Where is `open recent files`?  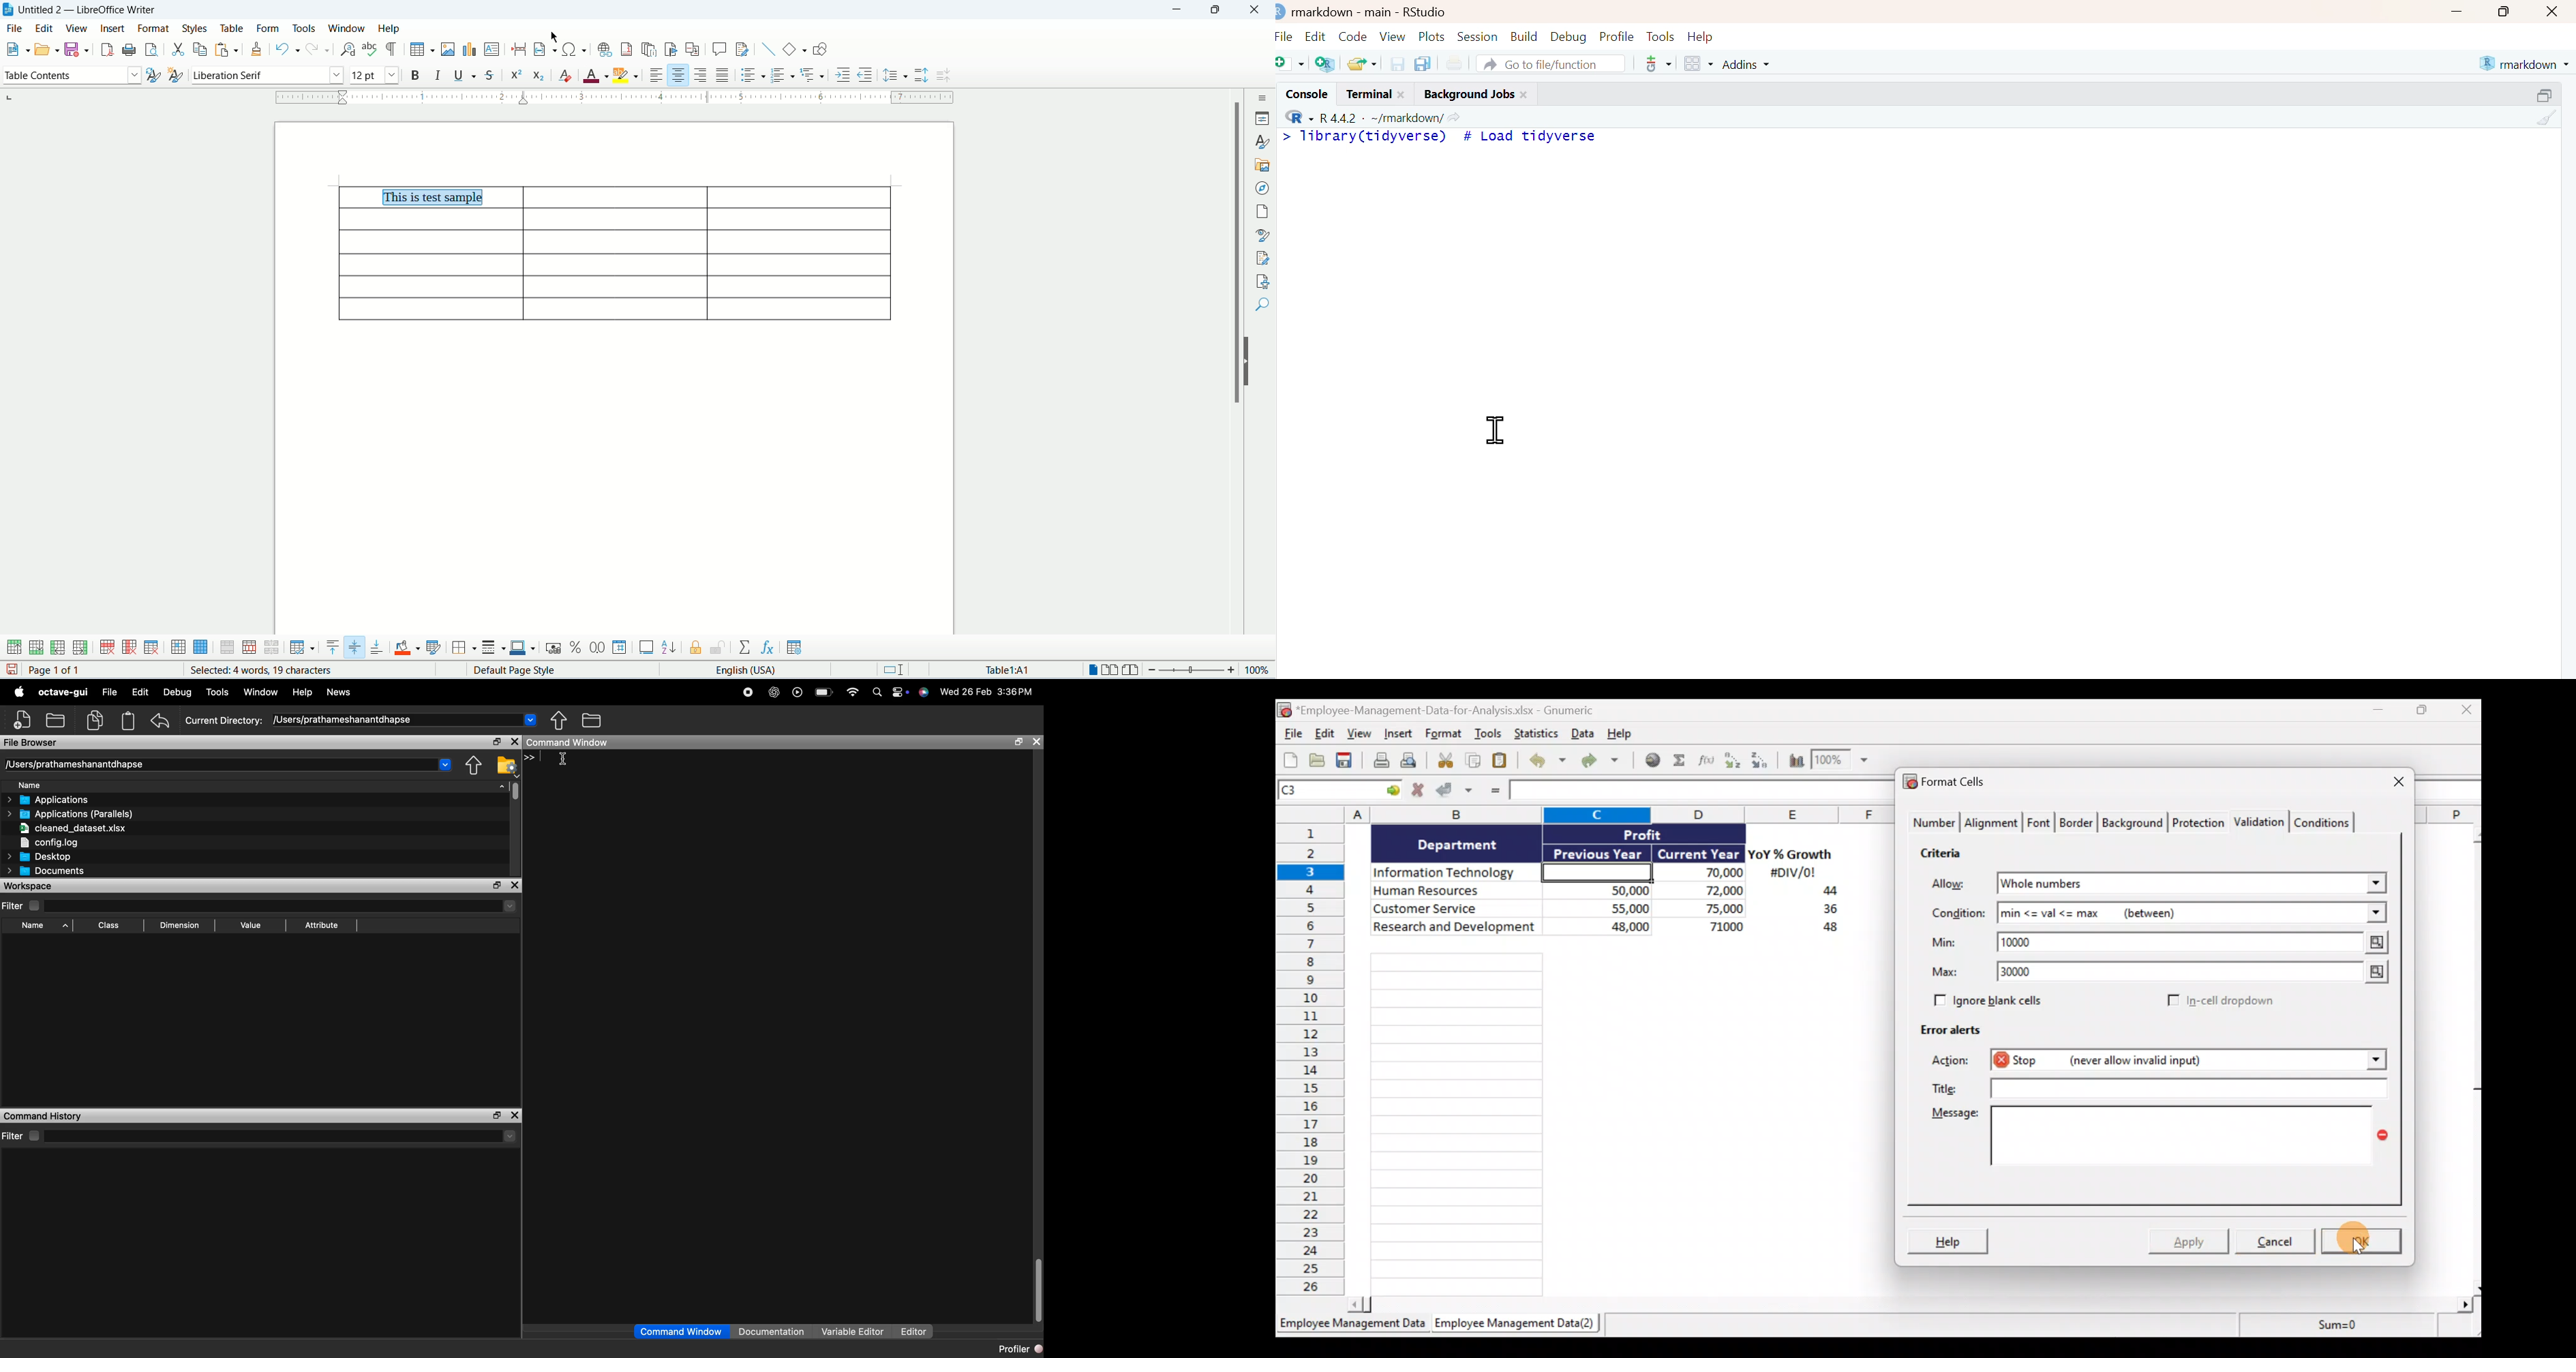
open recent files is located at coordinates (1363, 62).